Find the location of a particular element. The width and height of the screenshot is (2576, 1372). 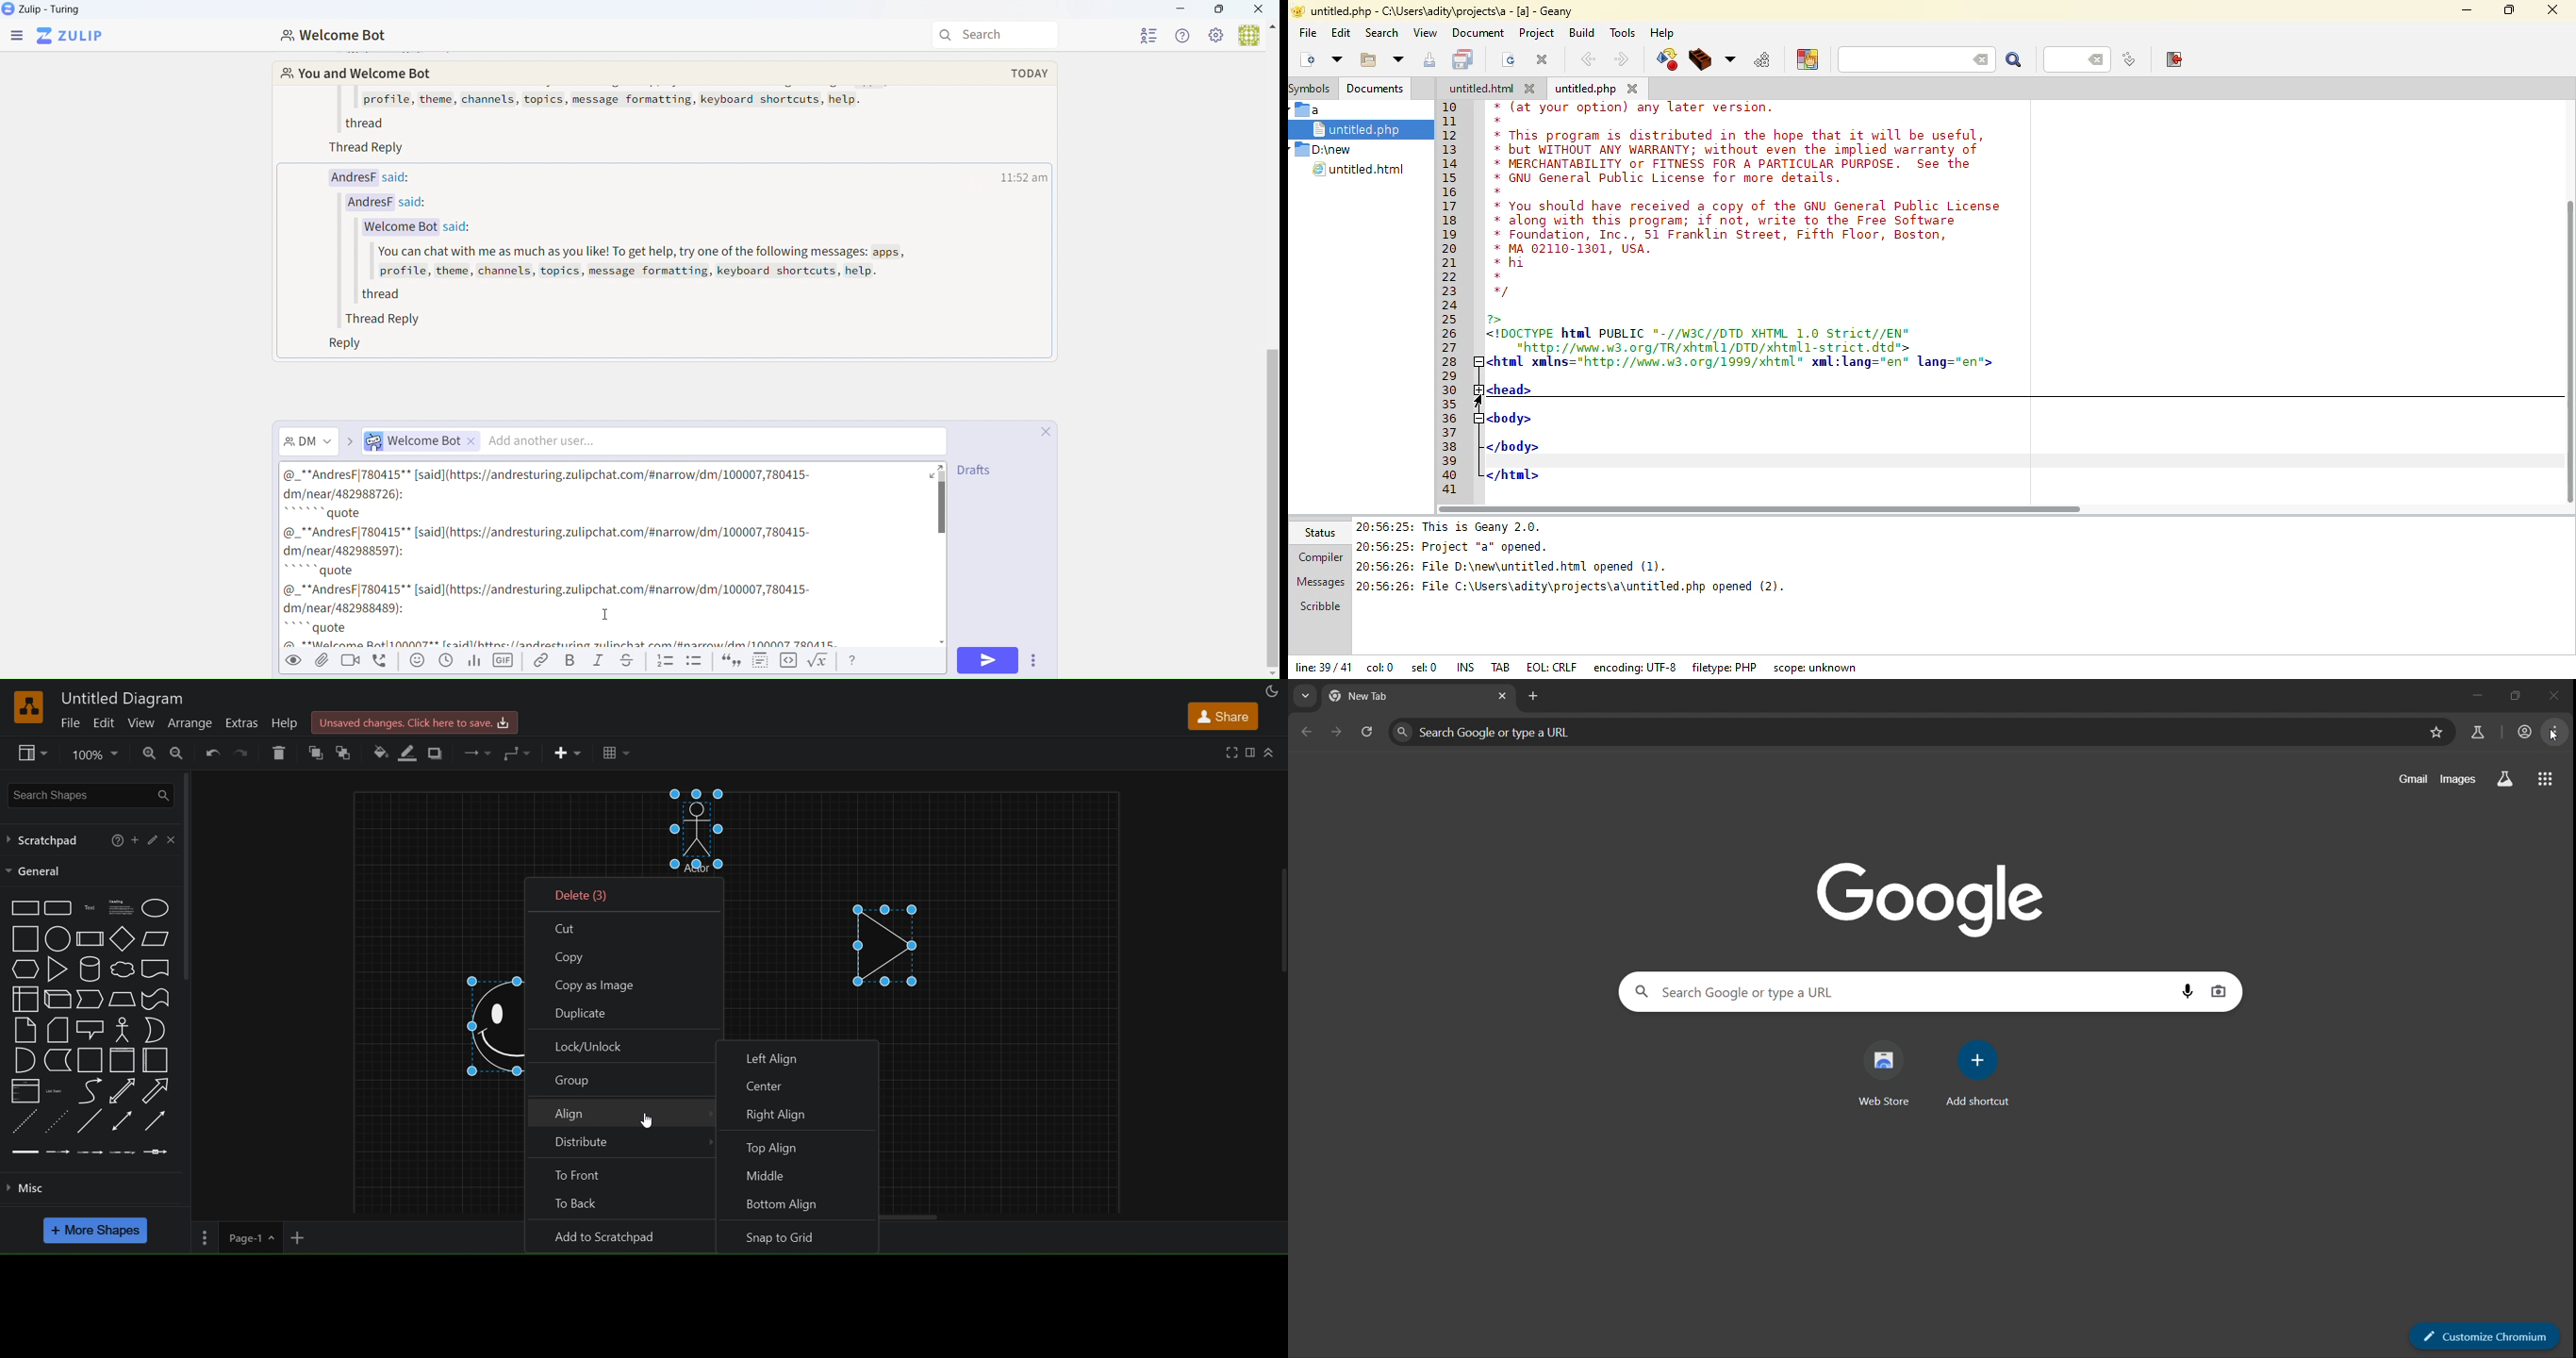

drafts is located at coordinates (980, 471).